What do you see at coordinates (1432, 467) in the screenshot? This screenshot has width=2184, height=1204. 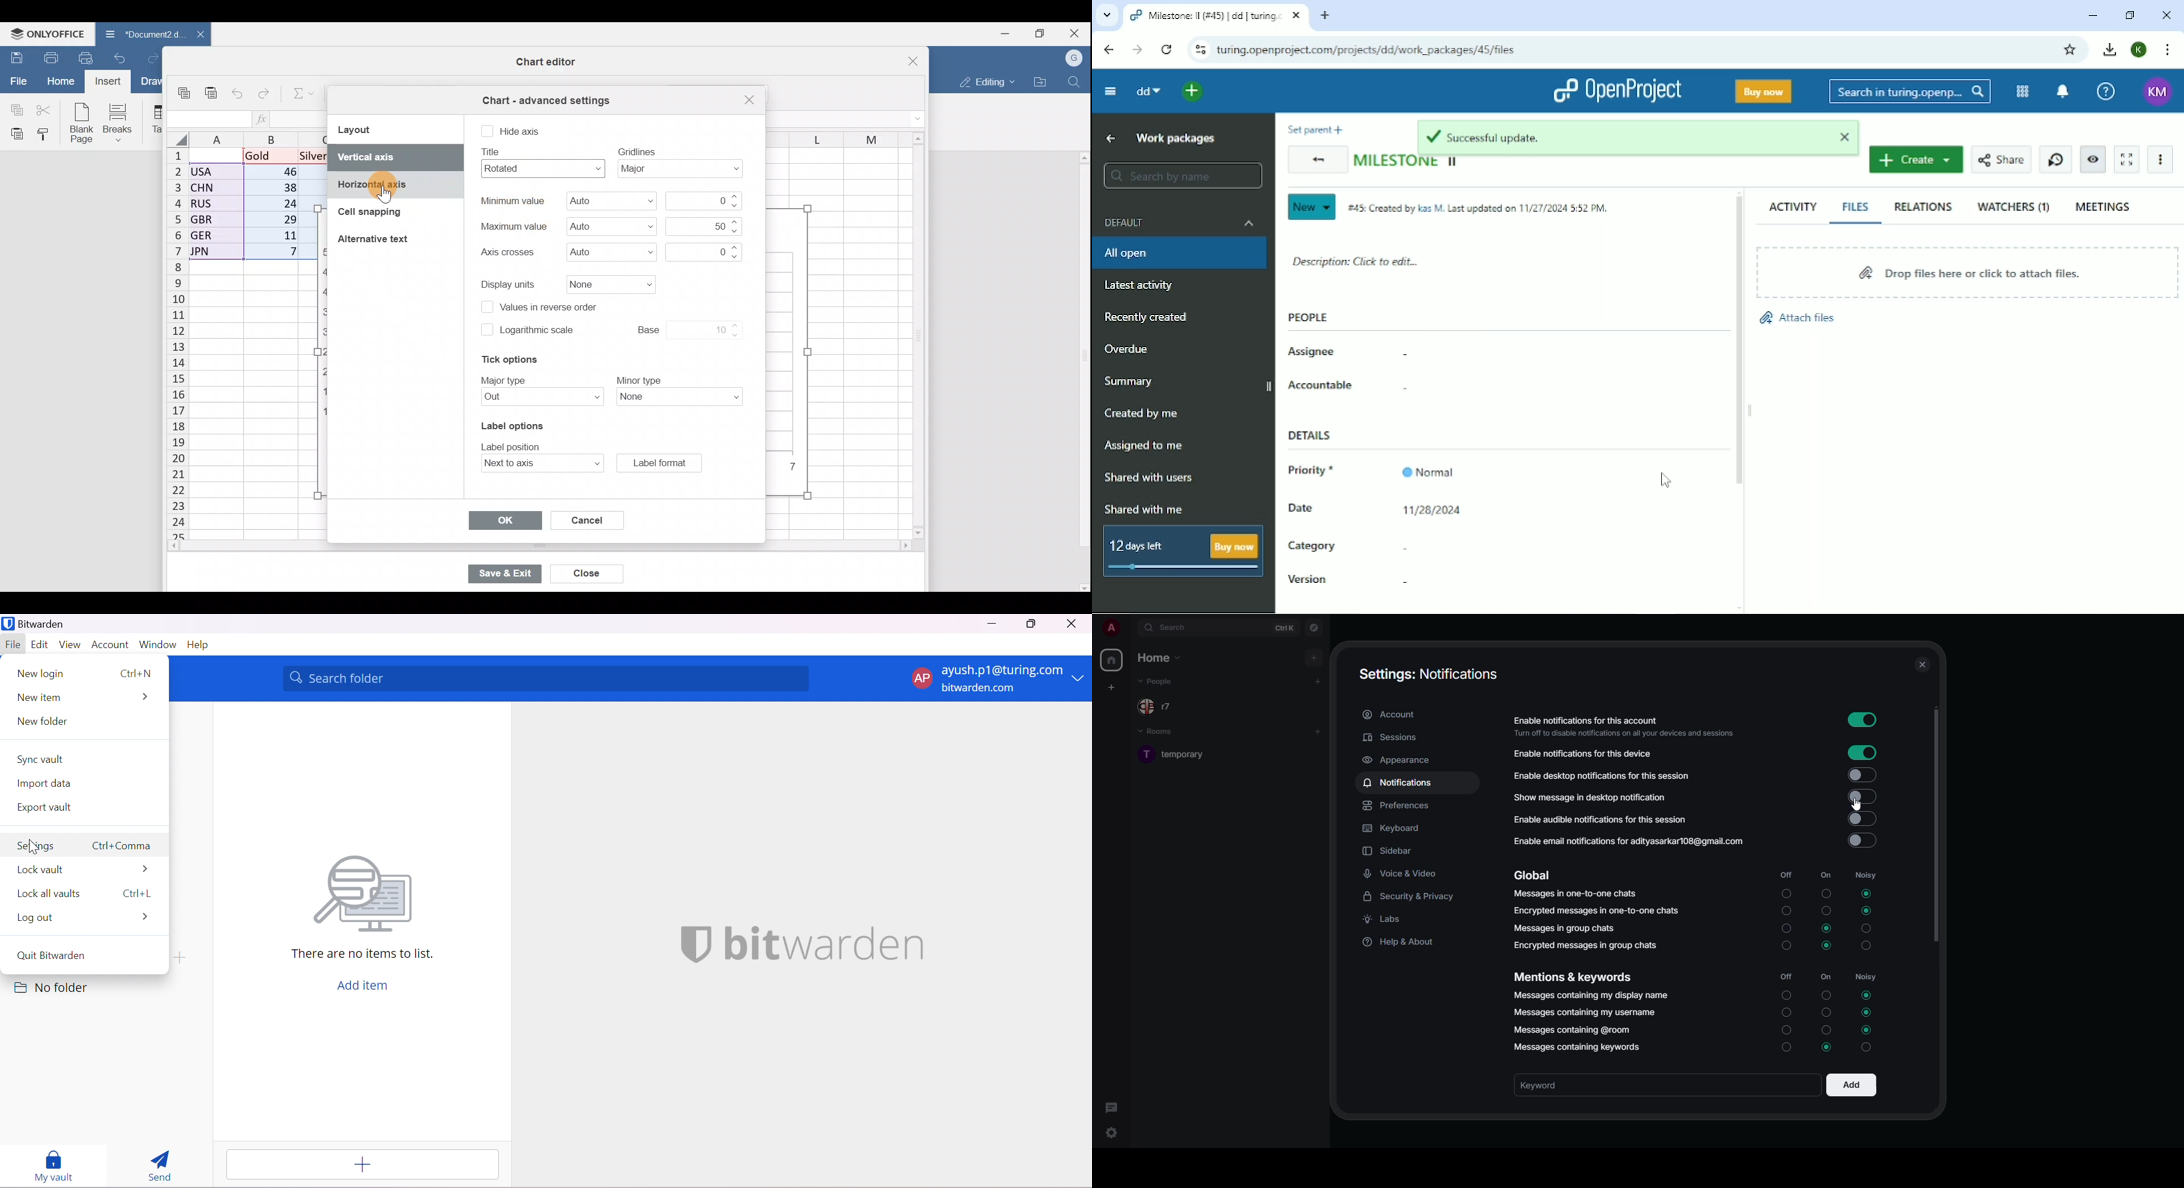 I see `normal` at bounding box center [1432, 467].